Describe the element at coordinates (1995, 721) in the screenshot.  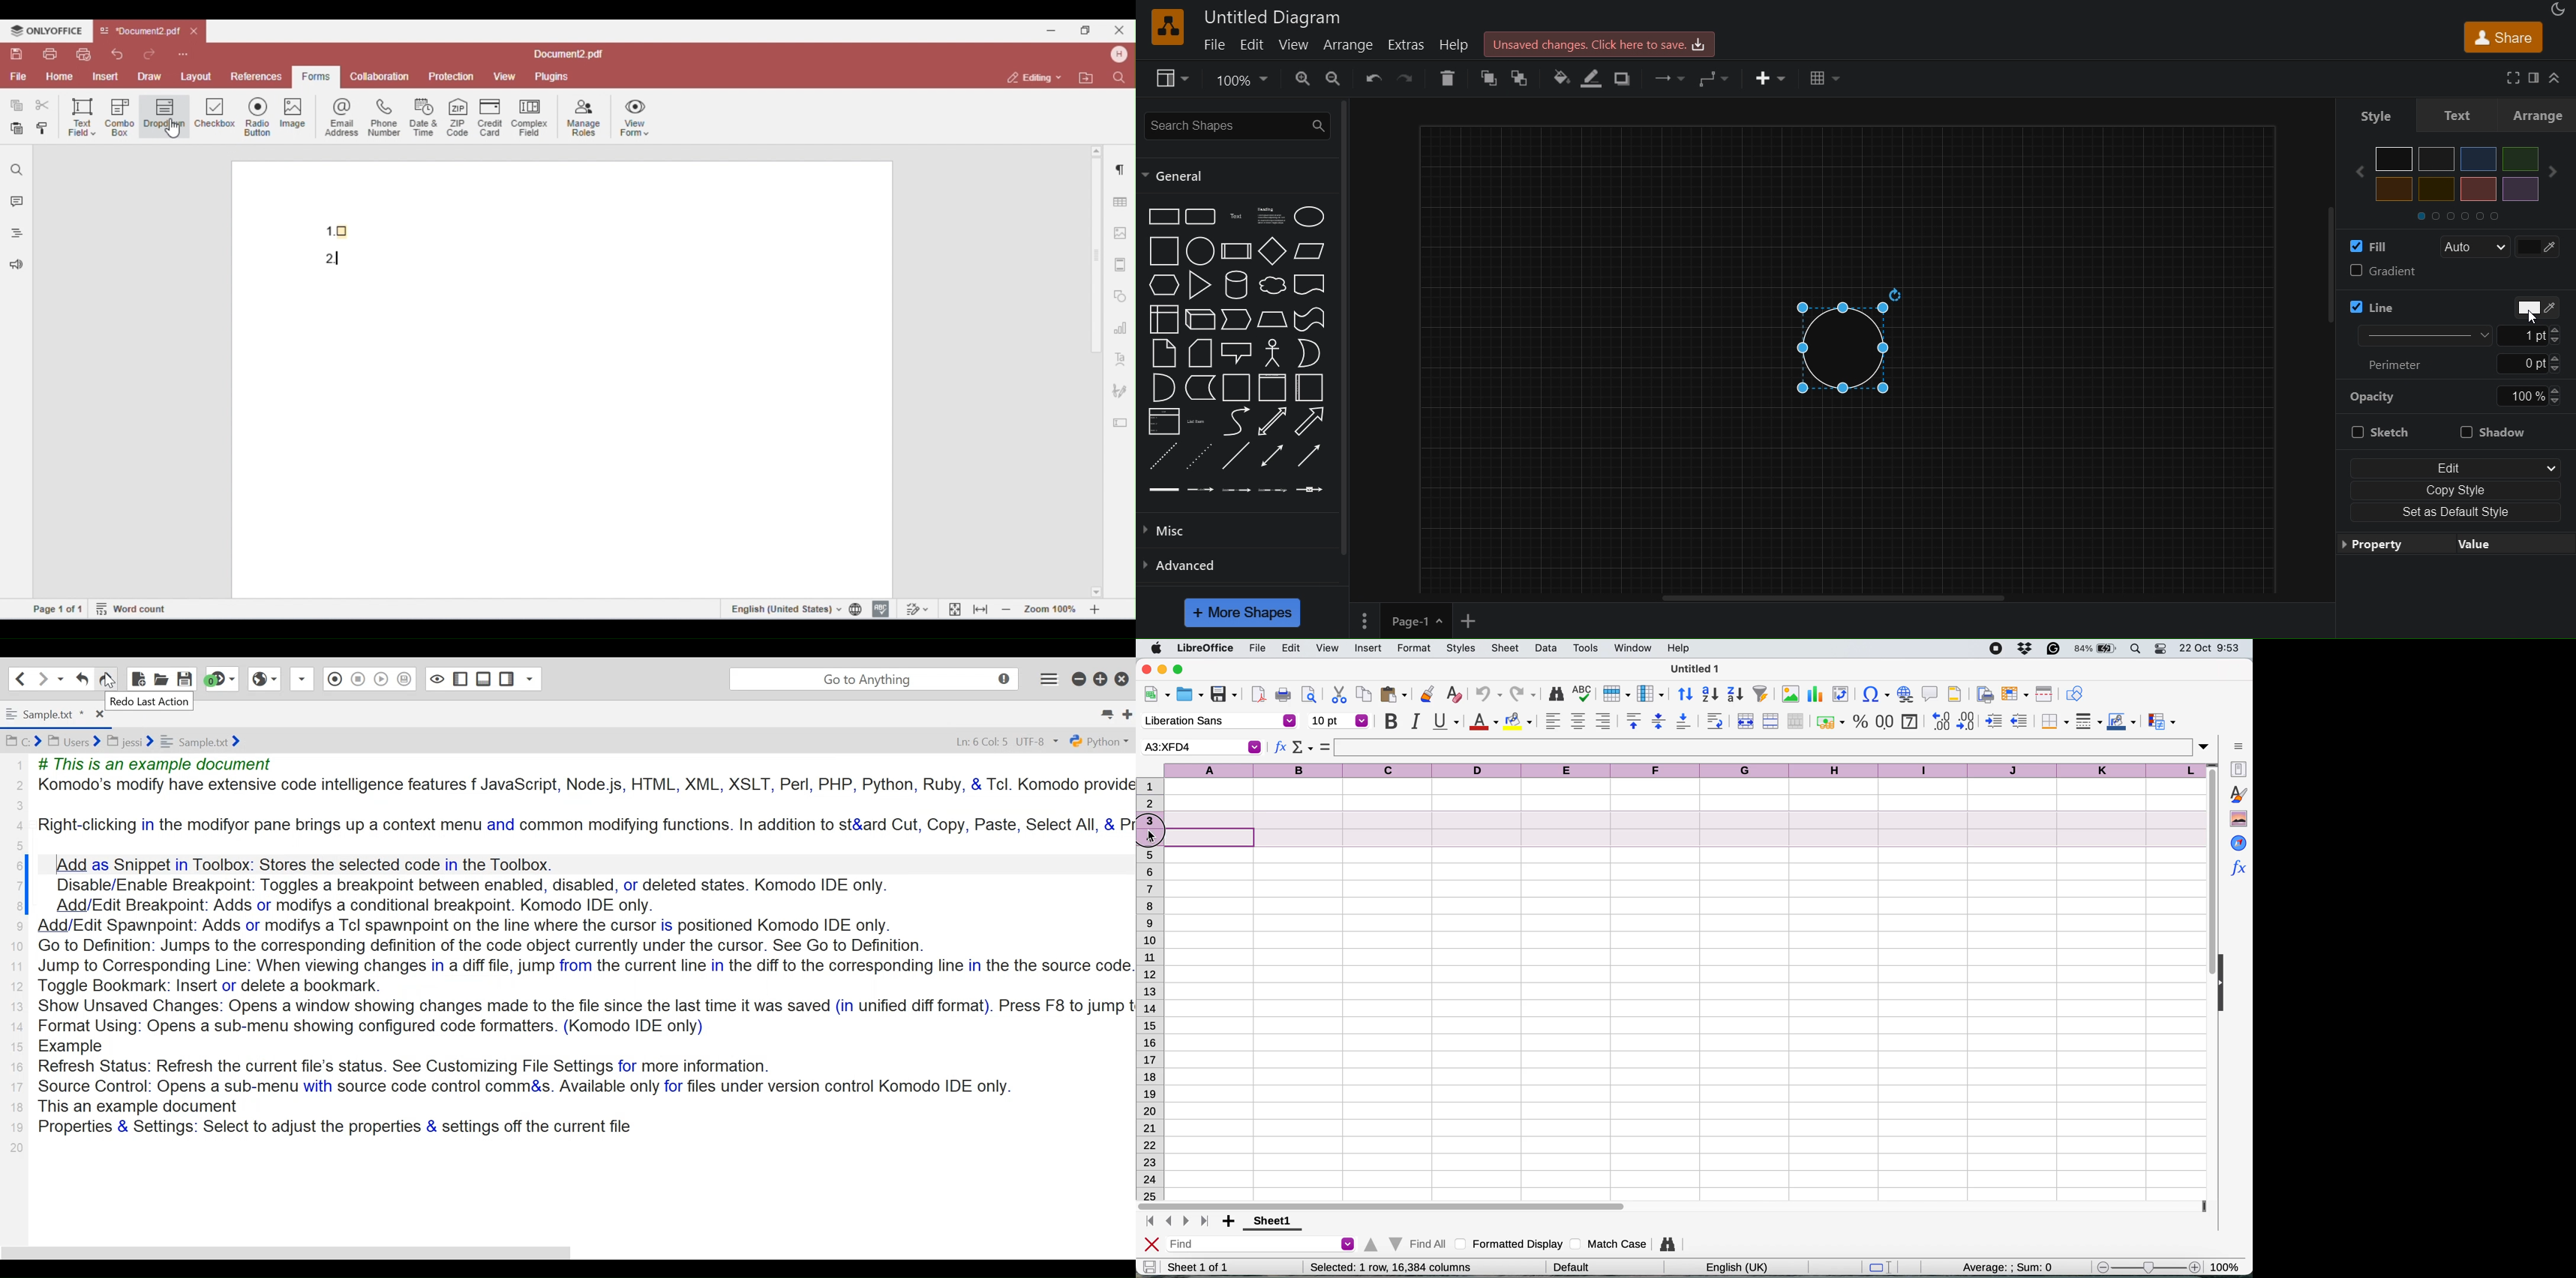
I see `increase indent` at that location.